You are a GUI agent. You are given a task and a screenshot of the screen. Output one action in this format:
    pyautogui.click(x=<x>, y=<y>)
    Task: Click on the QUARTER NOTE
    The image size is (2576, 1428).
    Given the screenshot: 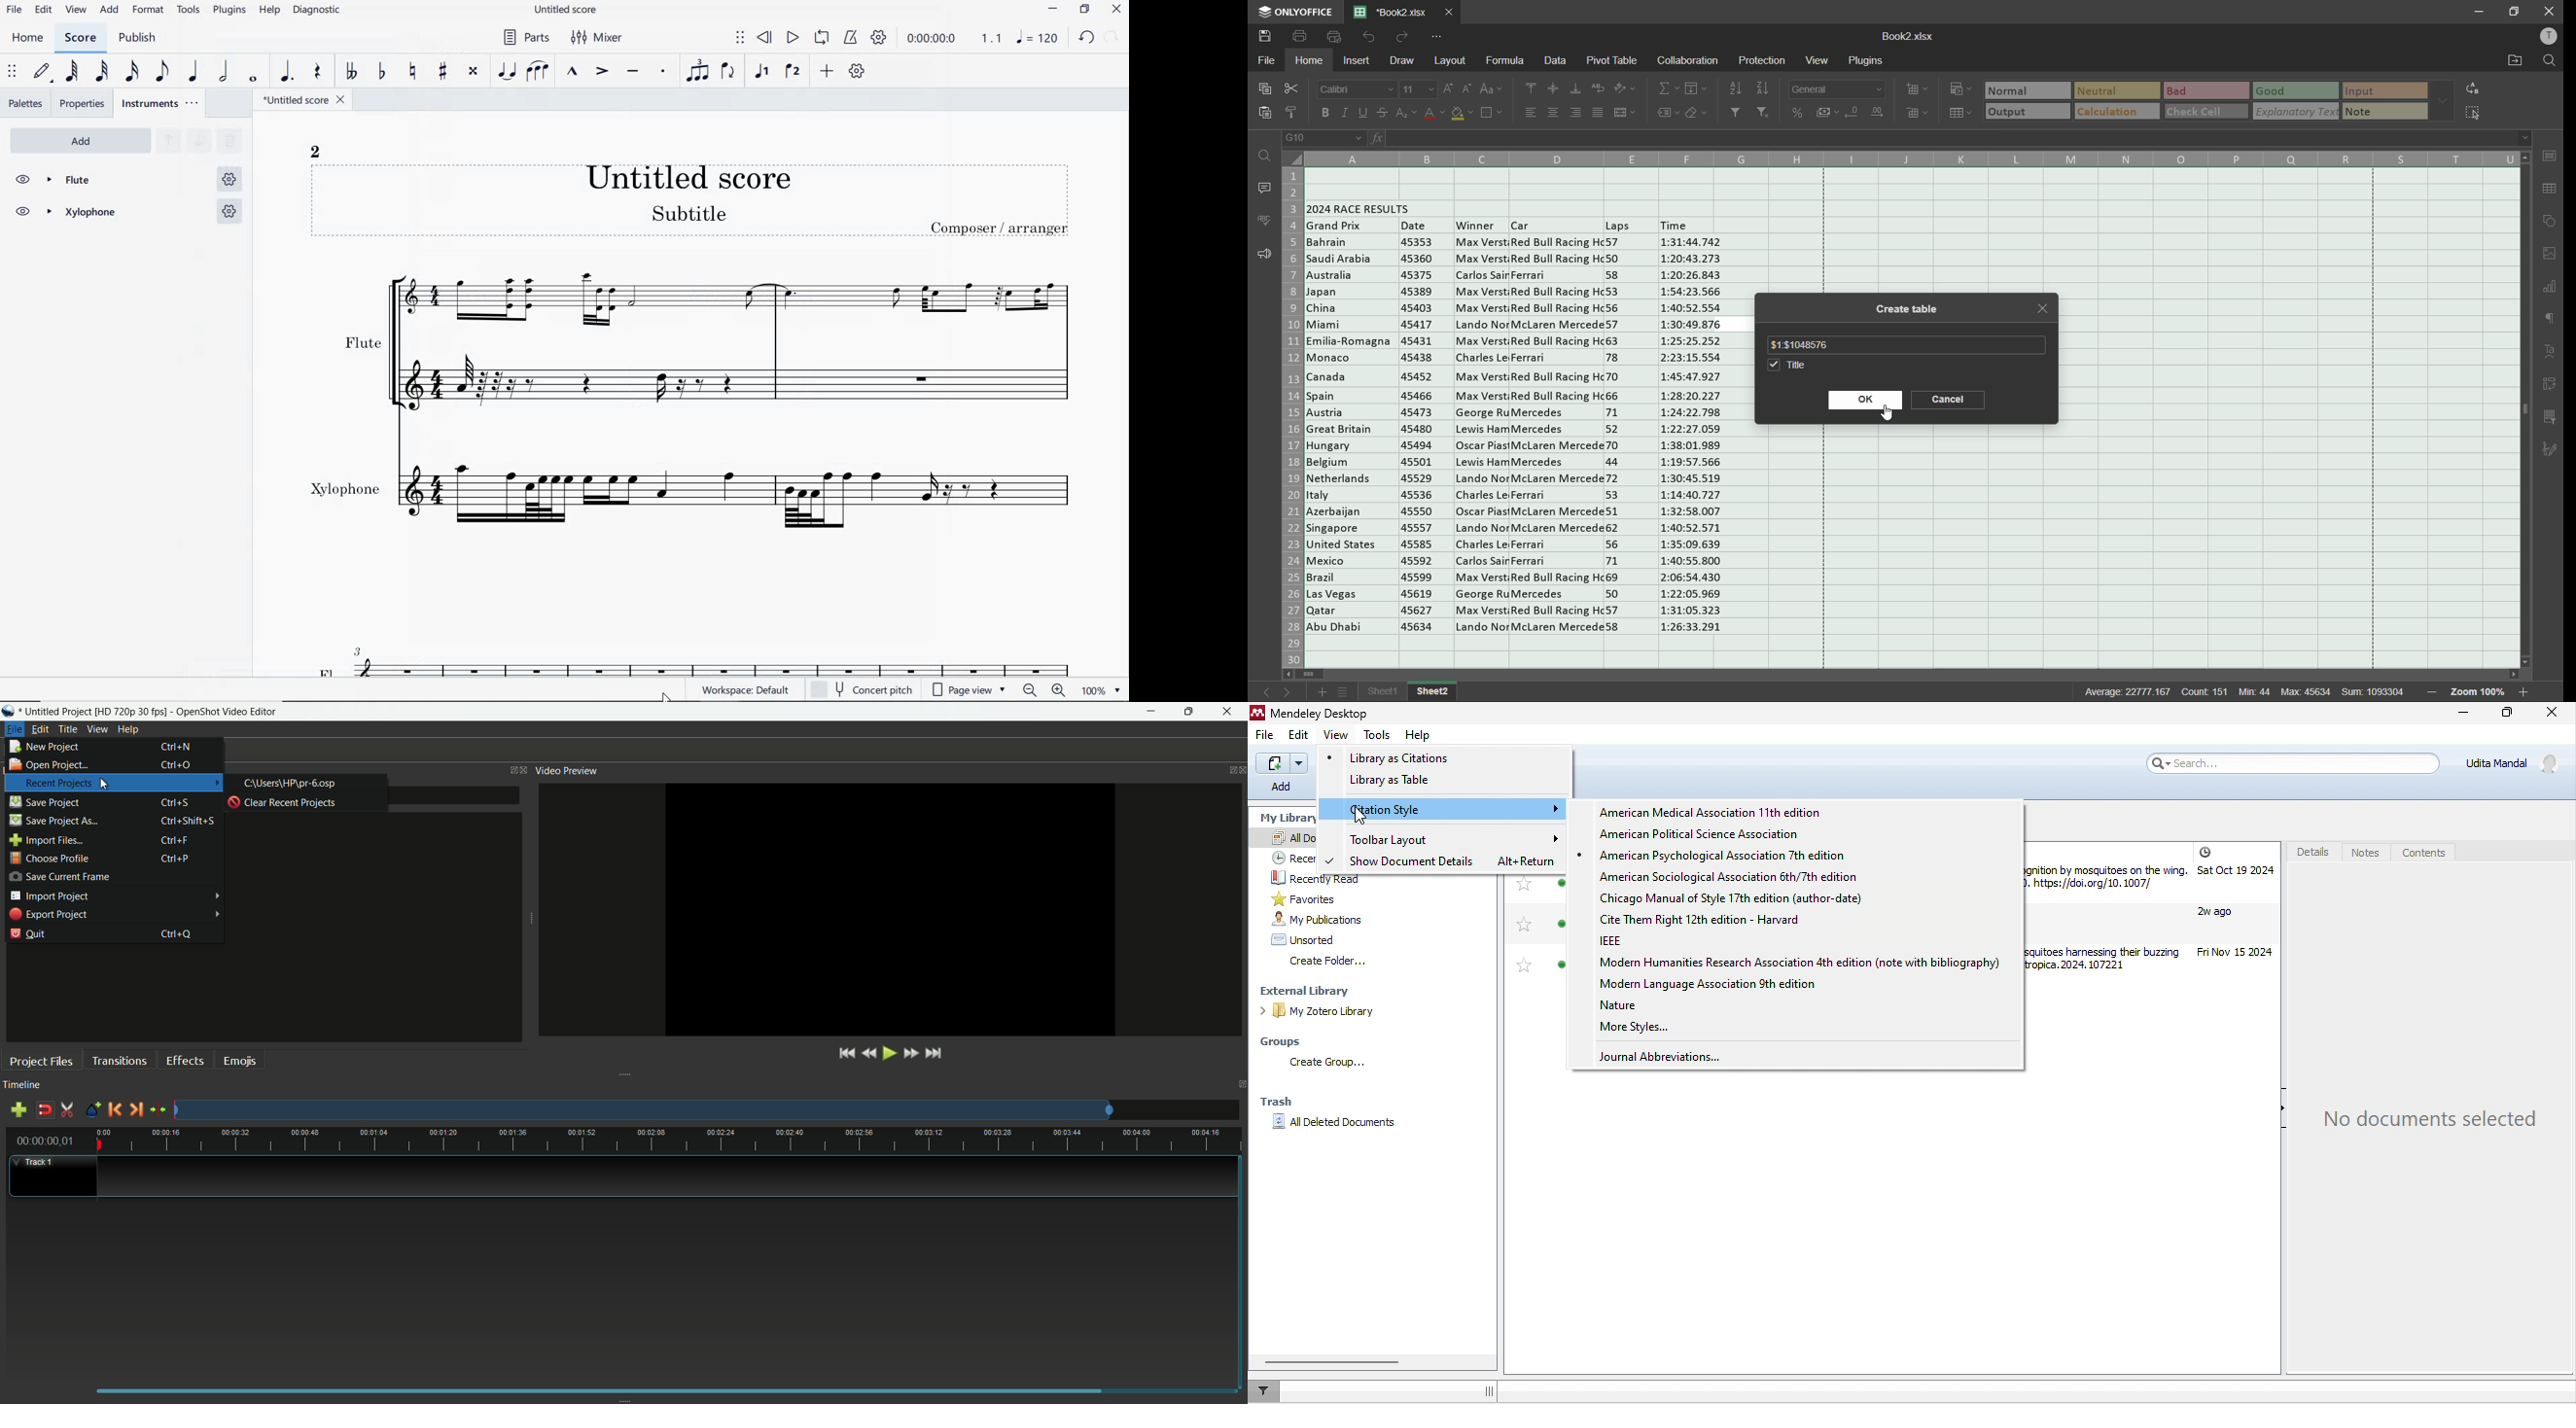 What is the action you would take?
    pyautogui.click(x=193, y=70)
    